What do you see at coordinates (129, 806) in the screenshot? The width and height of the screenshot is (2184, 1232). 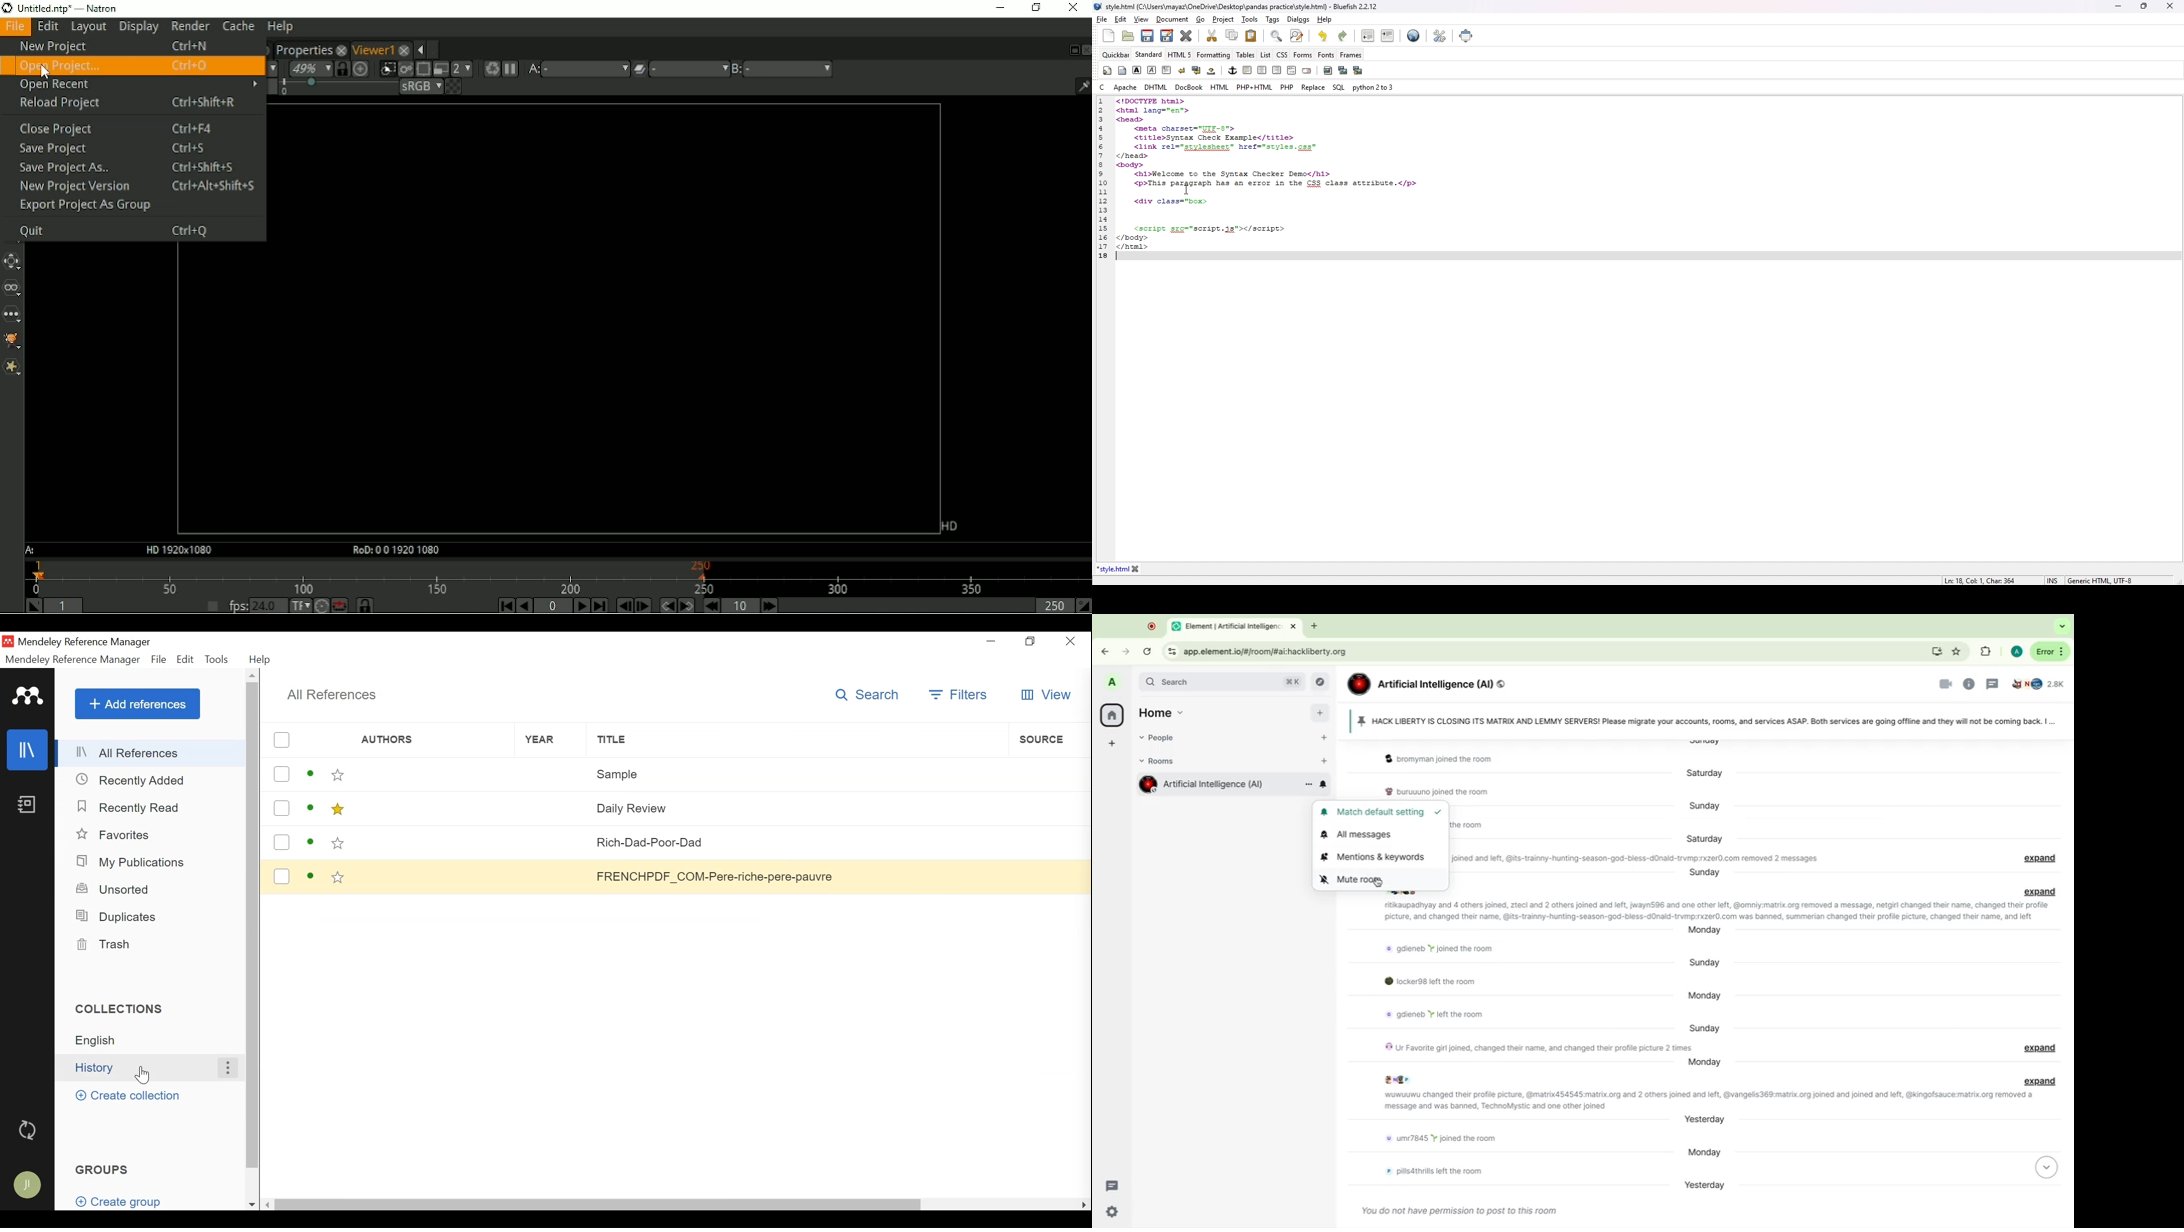 I see `Recently Read` at bounding box center [129, 806].